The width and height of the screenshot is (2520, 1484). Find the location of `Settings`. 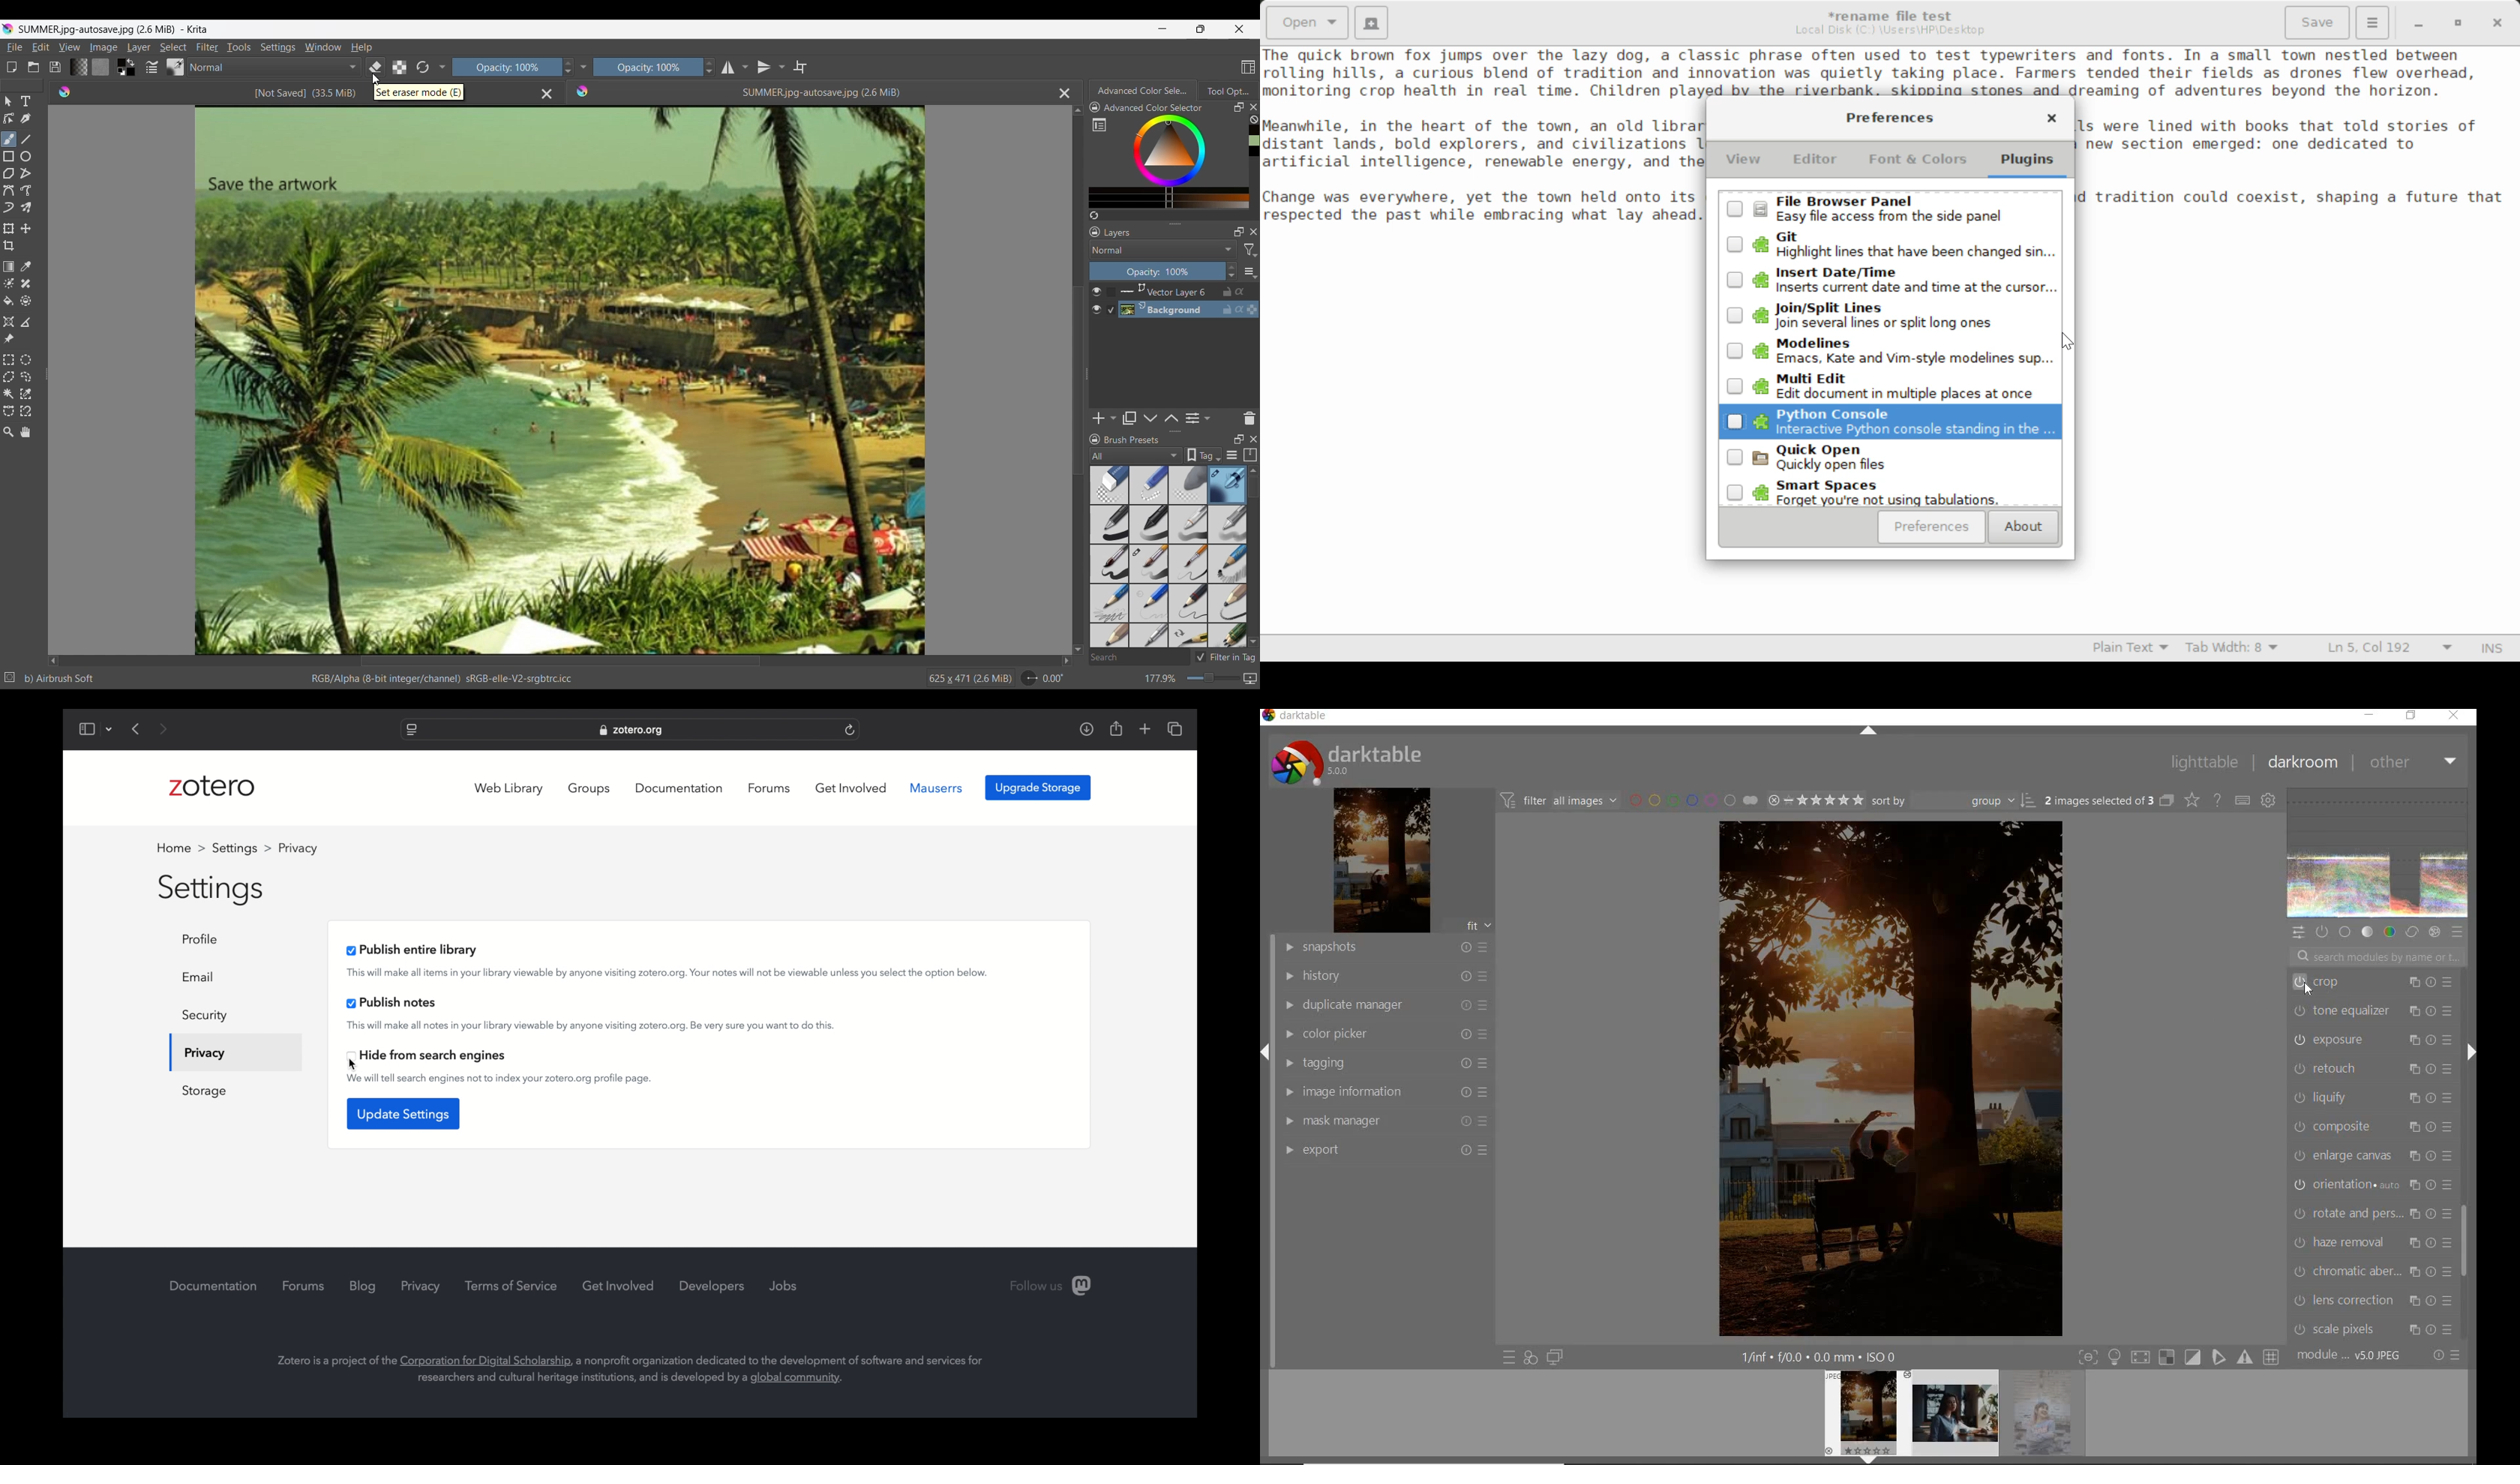

Settings is located at coordinates (278, 47).